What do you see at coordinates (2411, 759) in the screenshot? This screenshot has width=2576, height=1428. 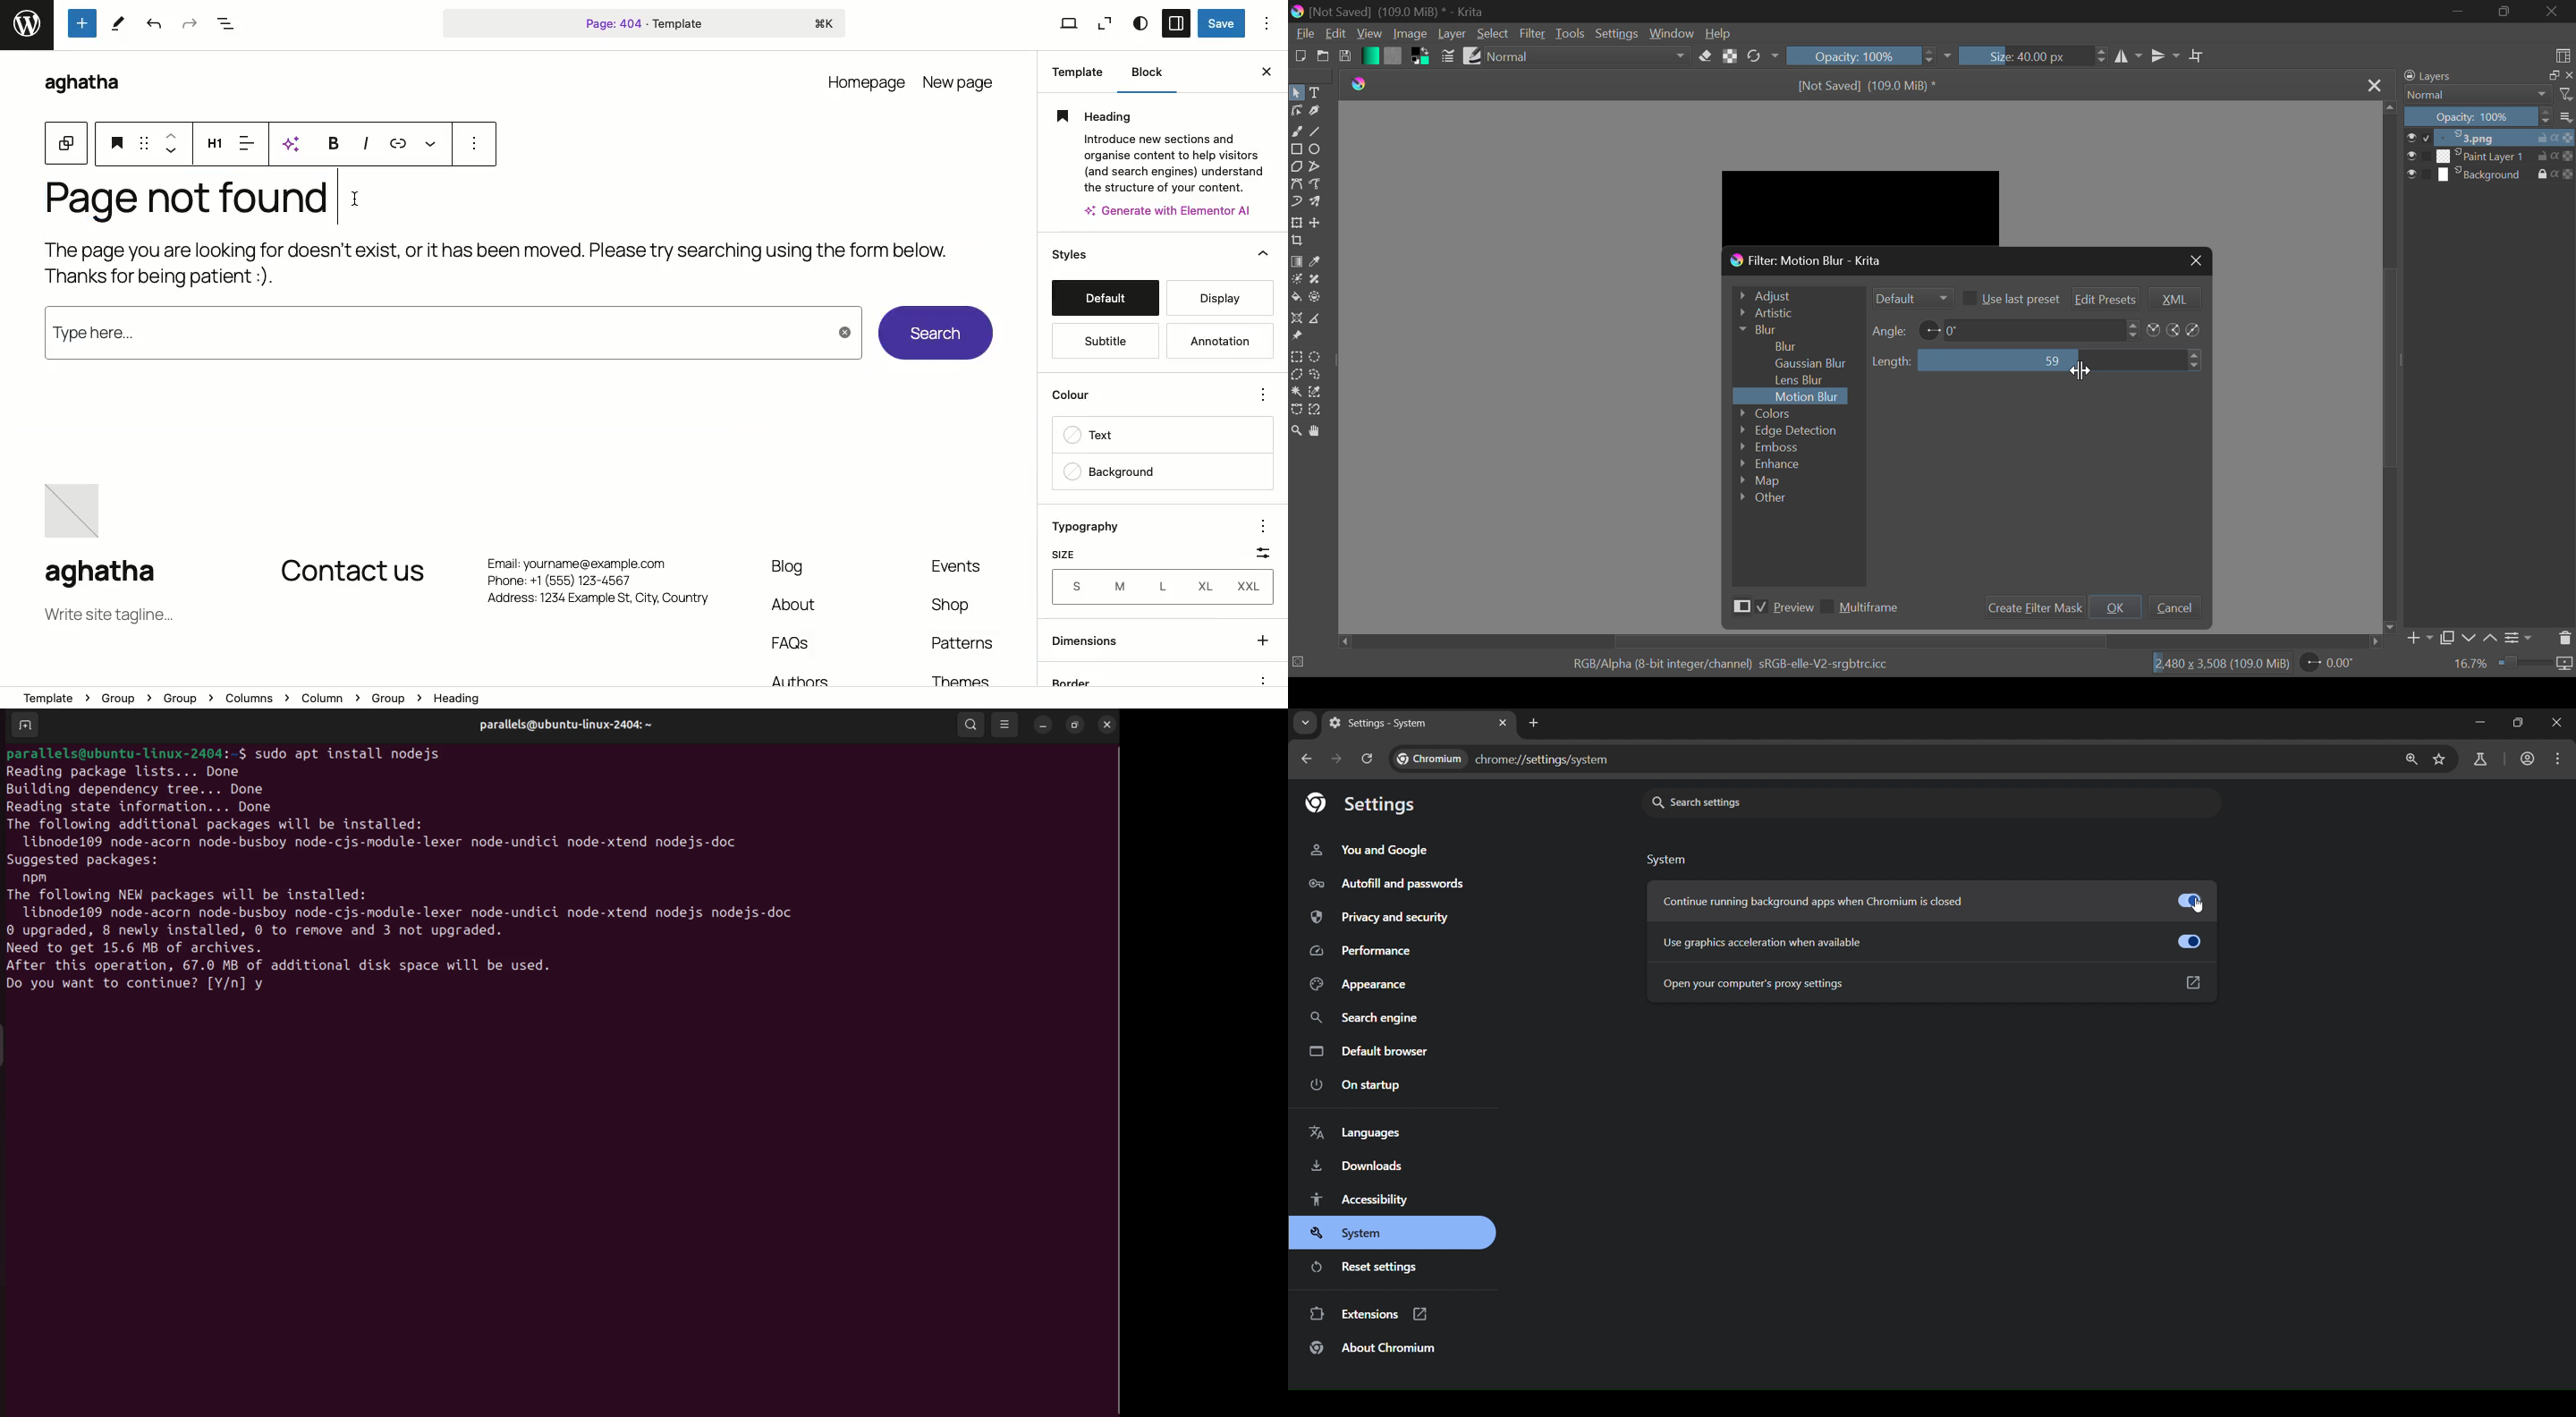 I see `zoom` at bounding box center [2411, 759].